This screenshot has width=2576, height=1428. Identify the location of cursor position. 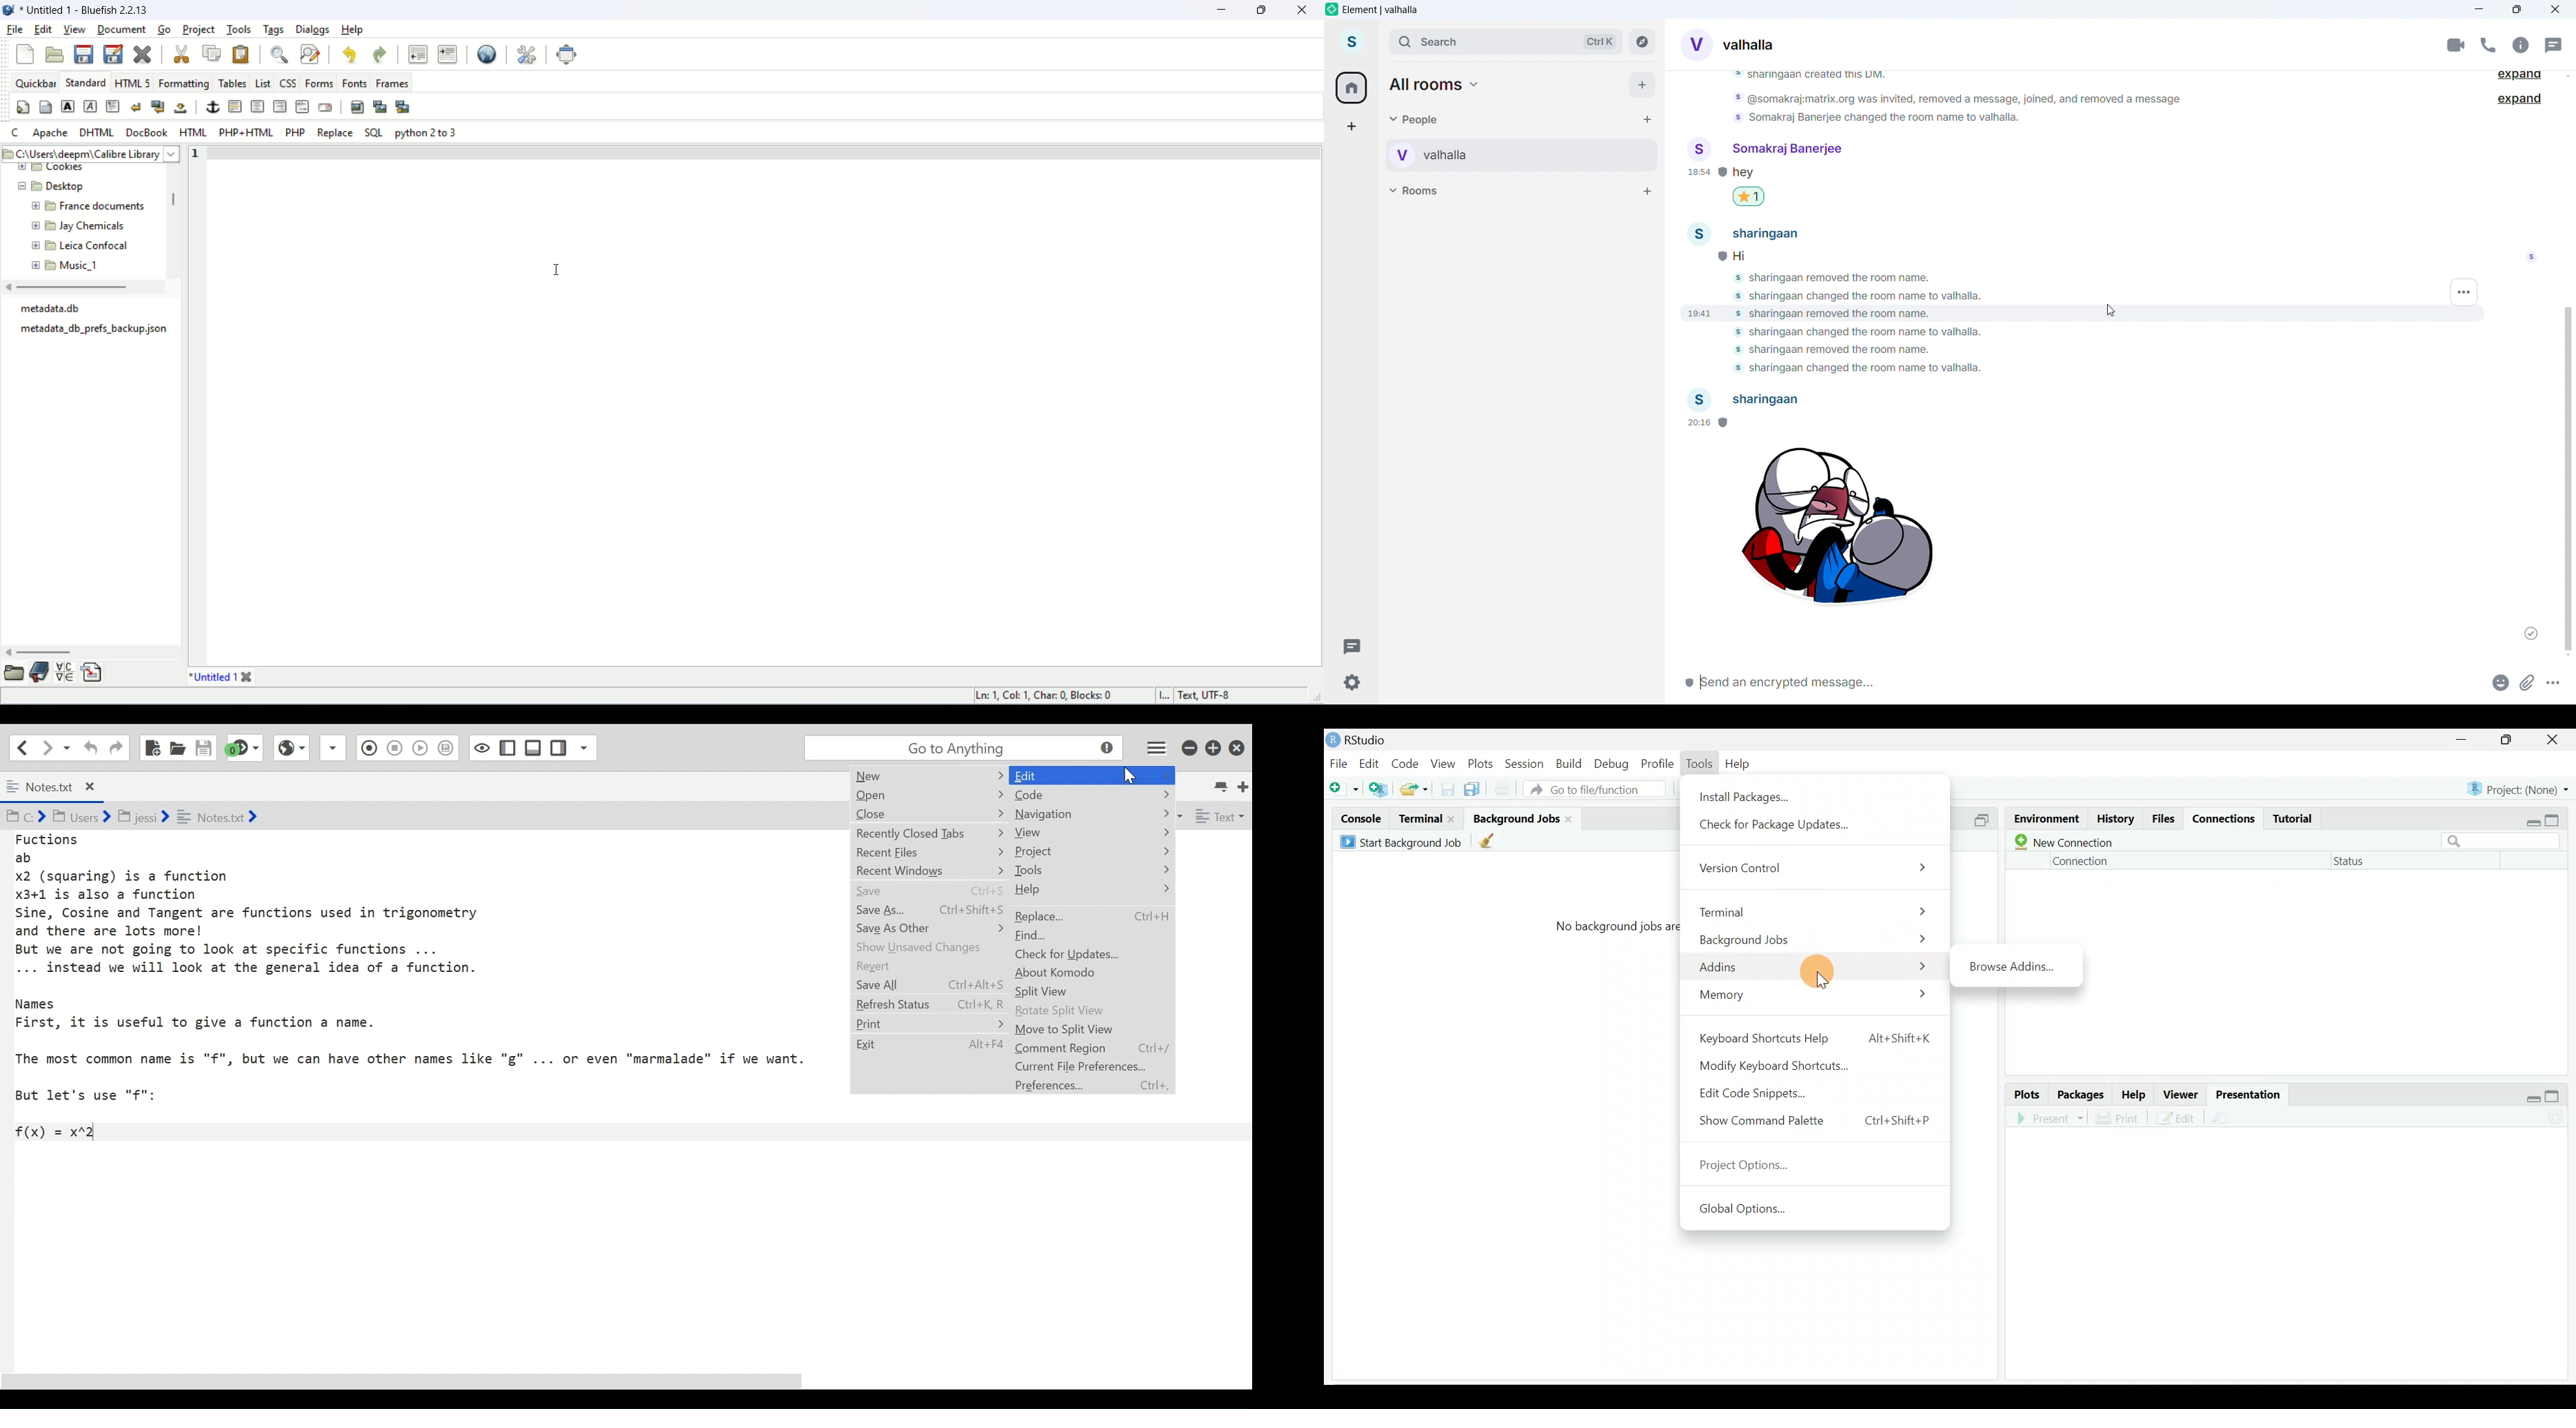
(1049, 696).